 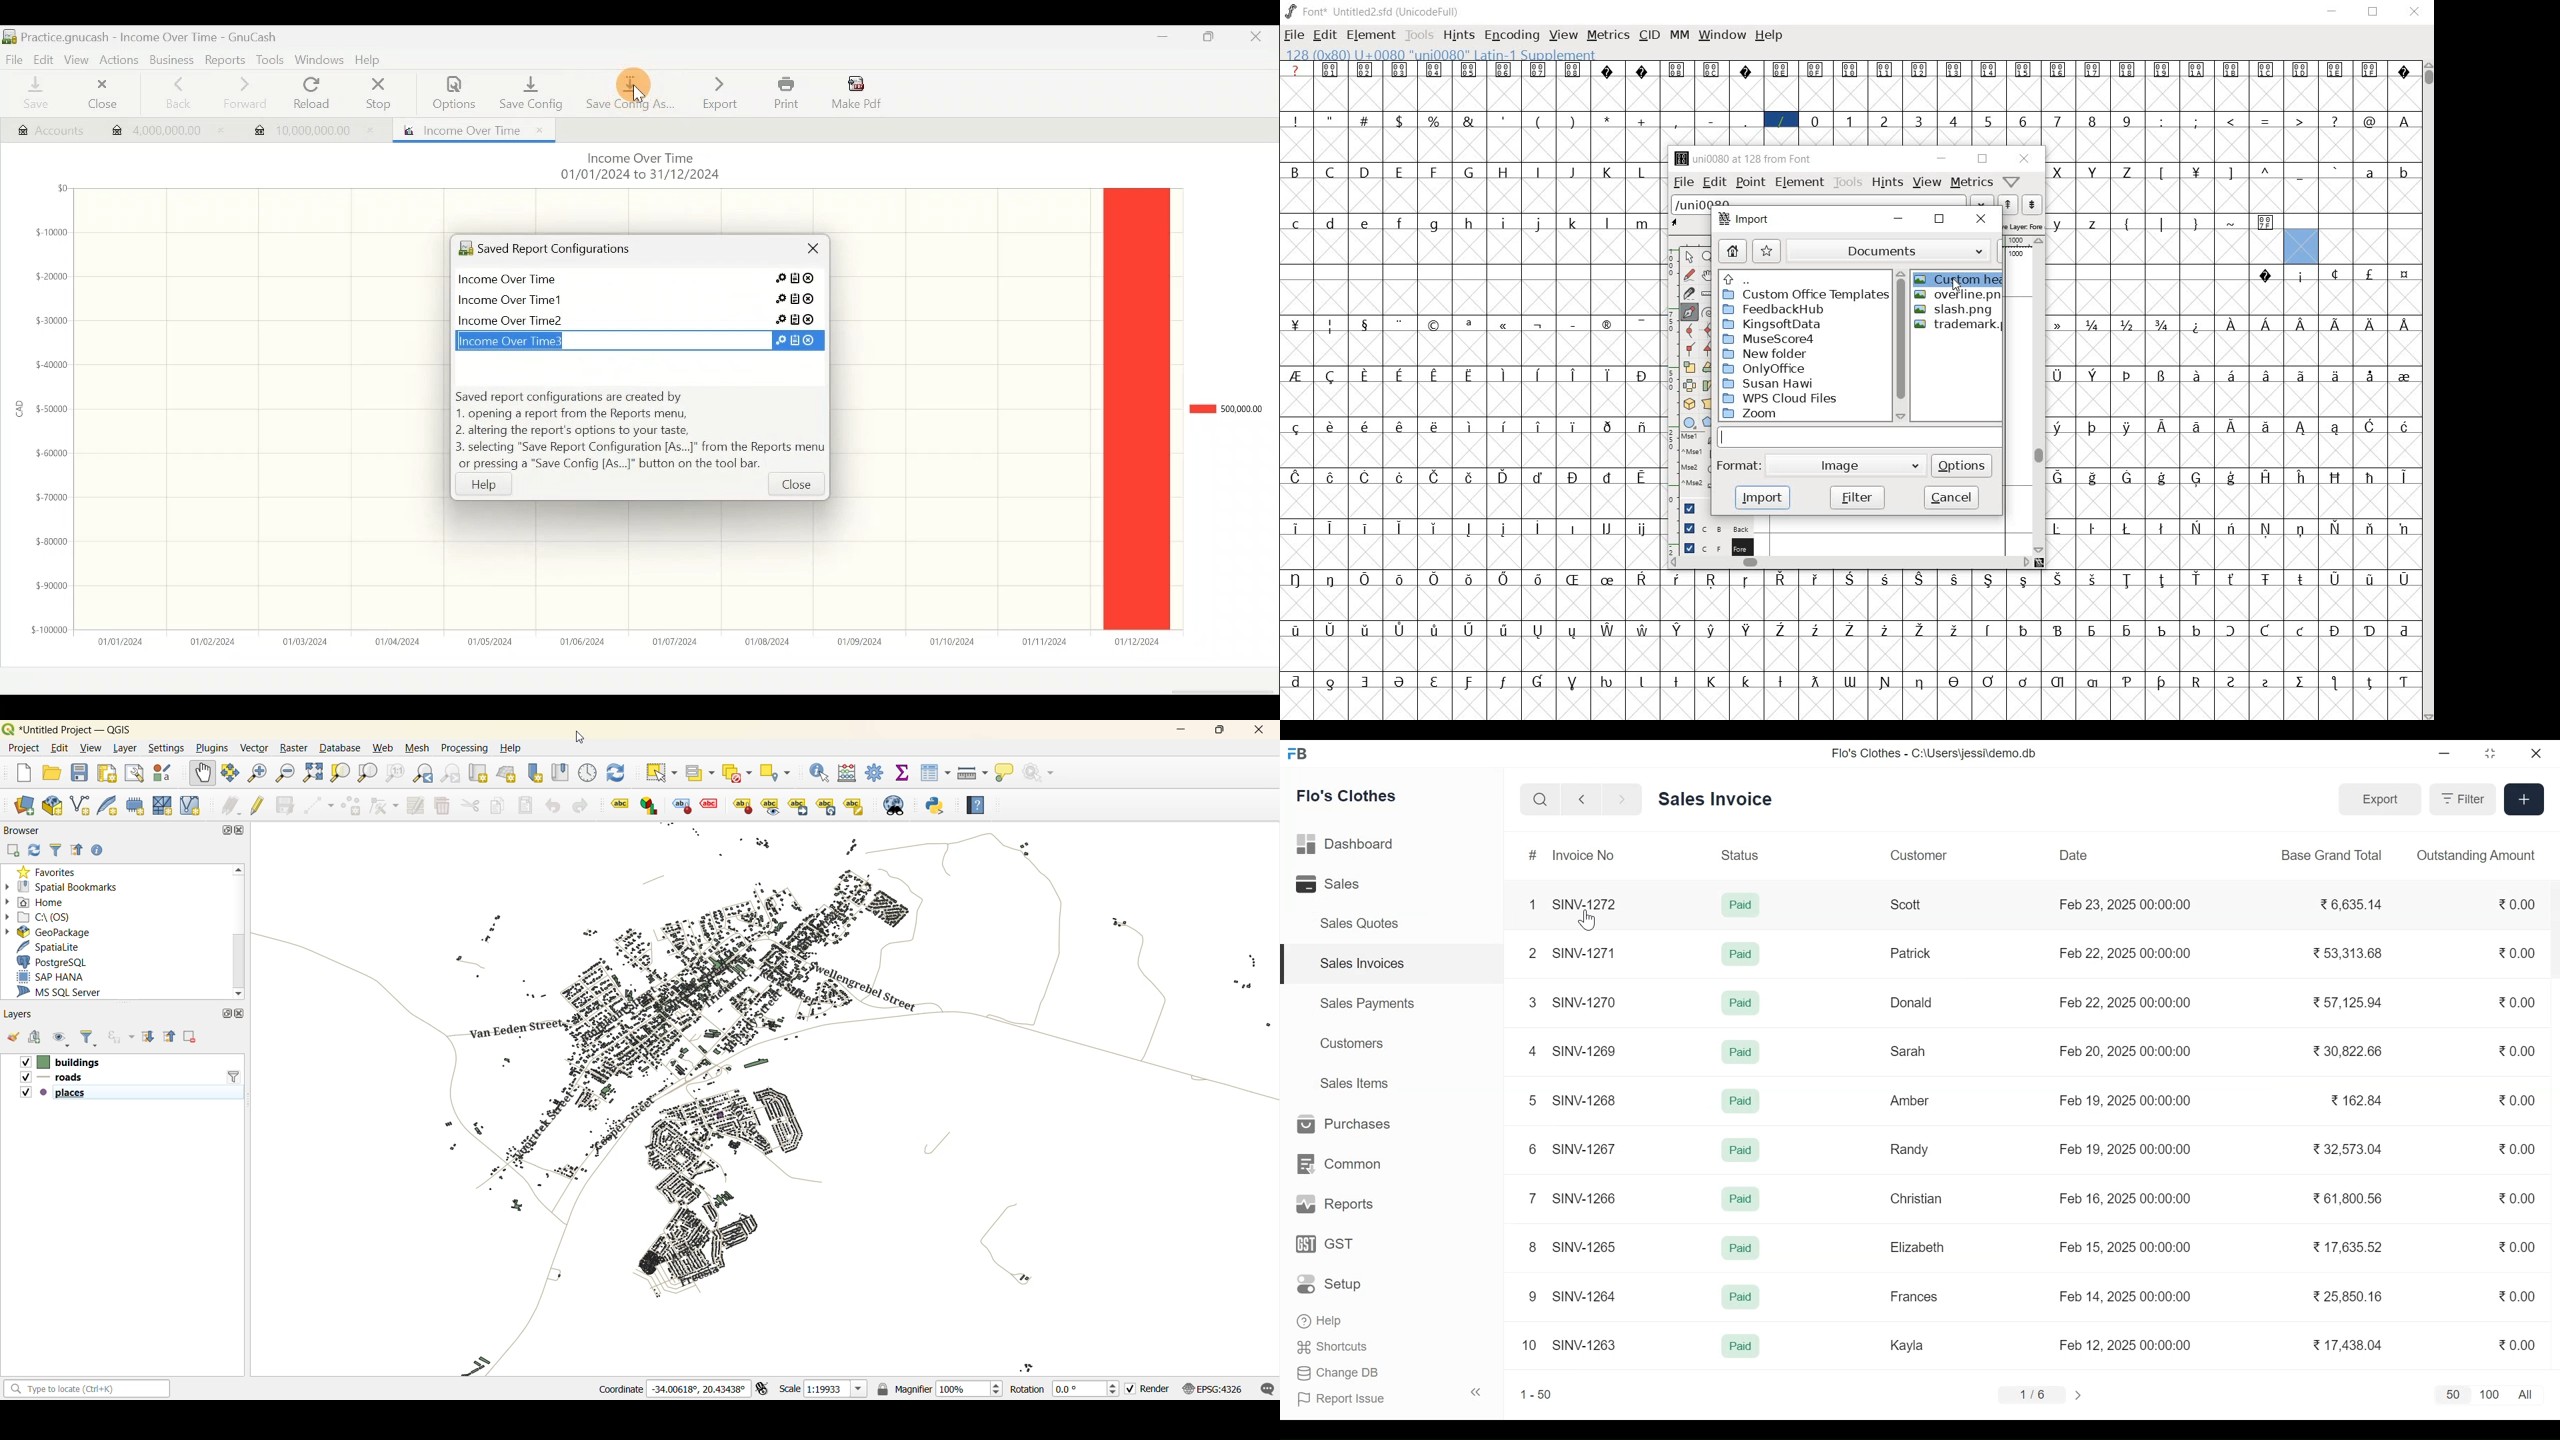 I want to click on Flo's Clothes, so click(x=1348, y=795).